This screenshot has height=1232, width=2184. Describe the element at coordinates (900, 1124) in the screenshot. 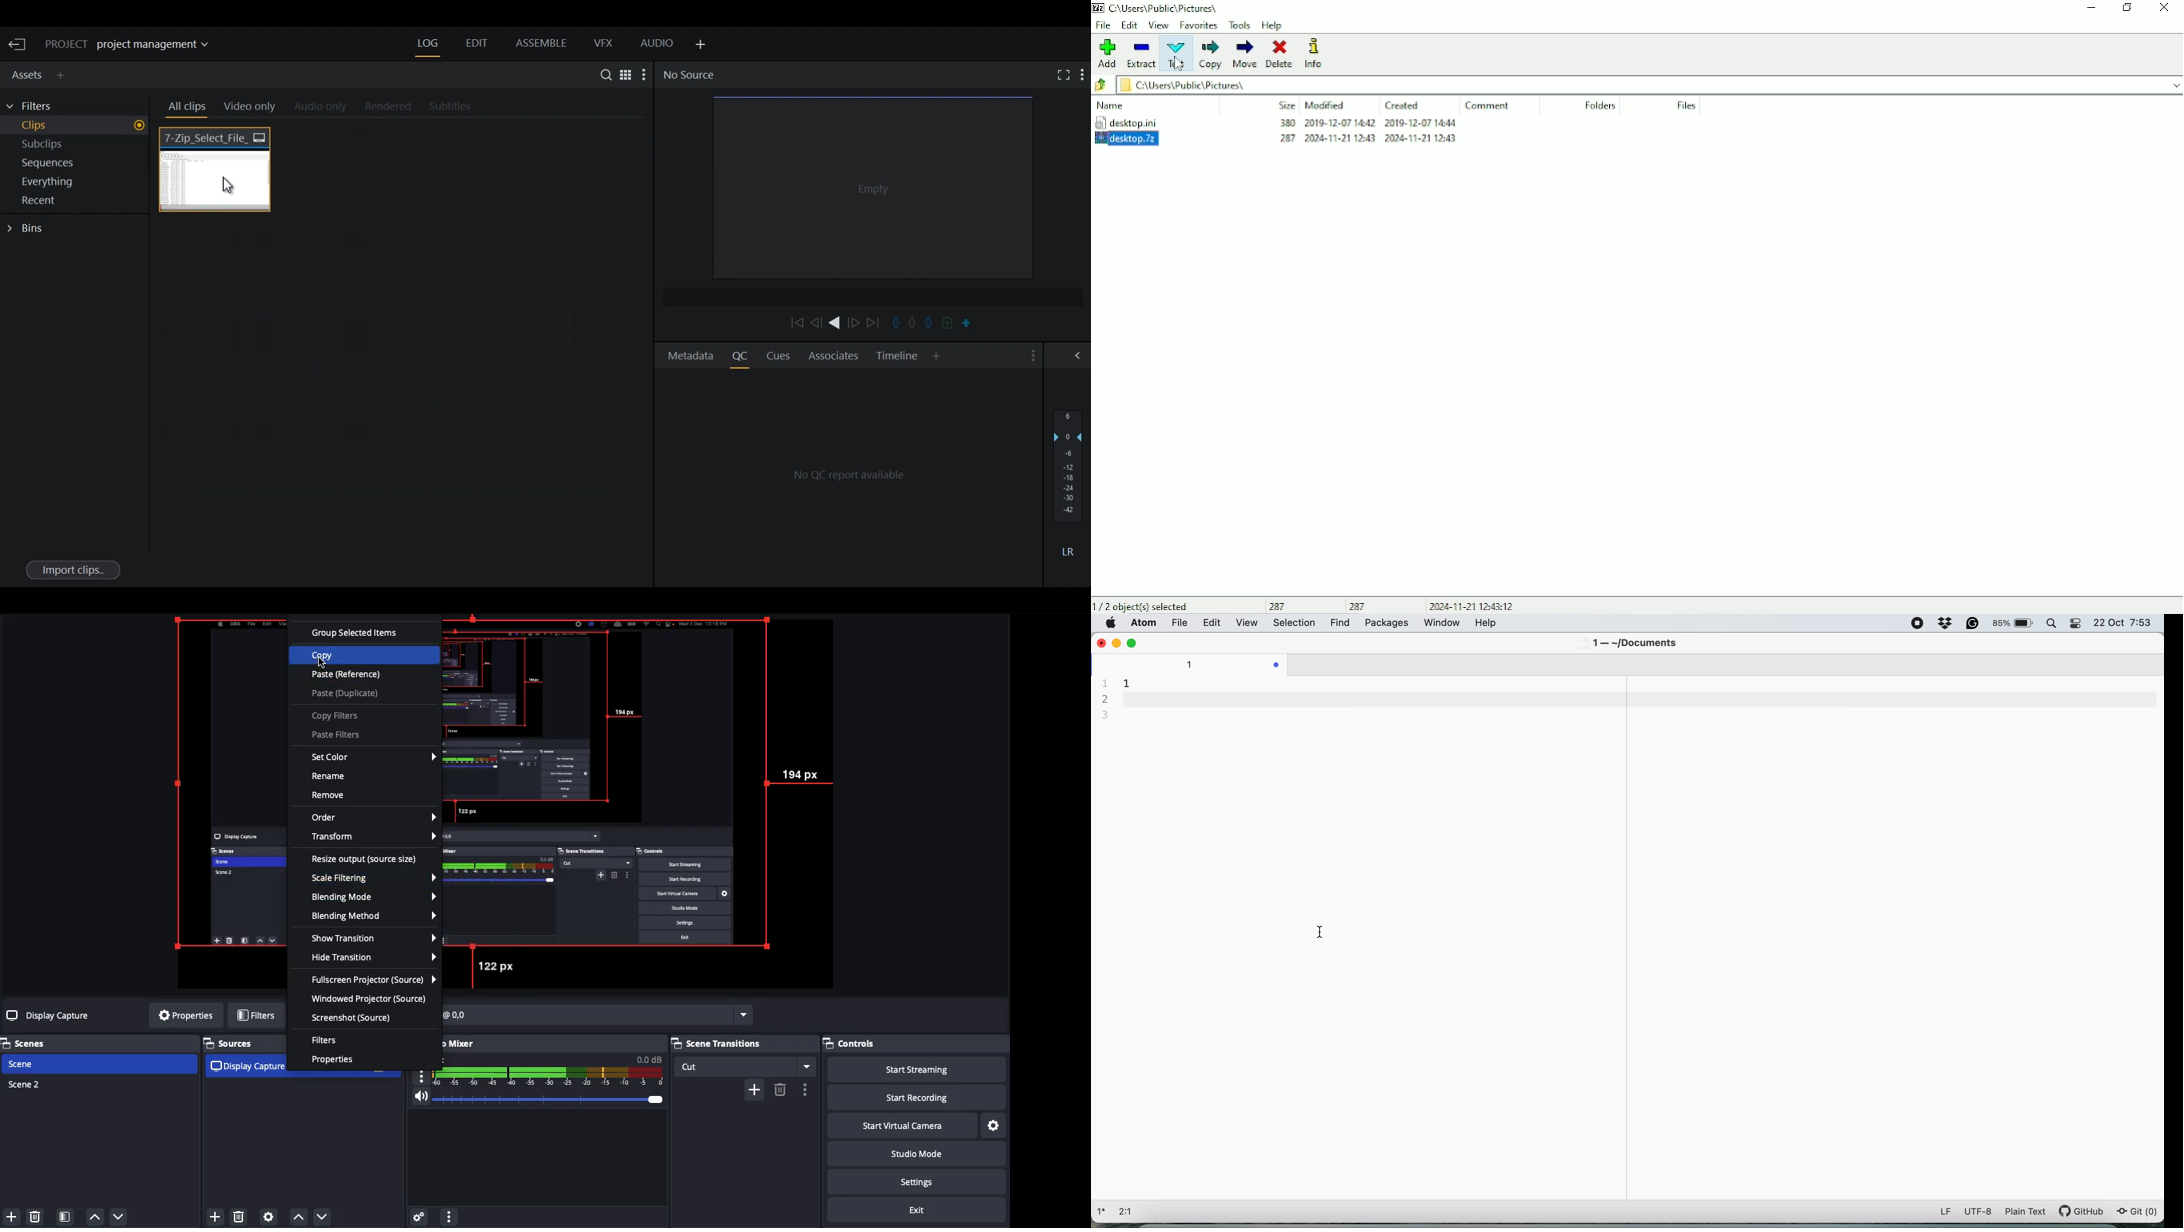

I see `Start virtual camera` at that location.